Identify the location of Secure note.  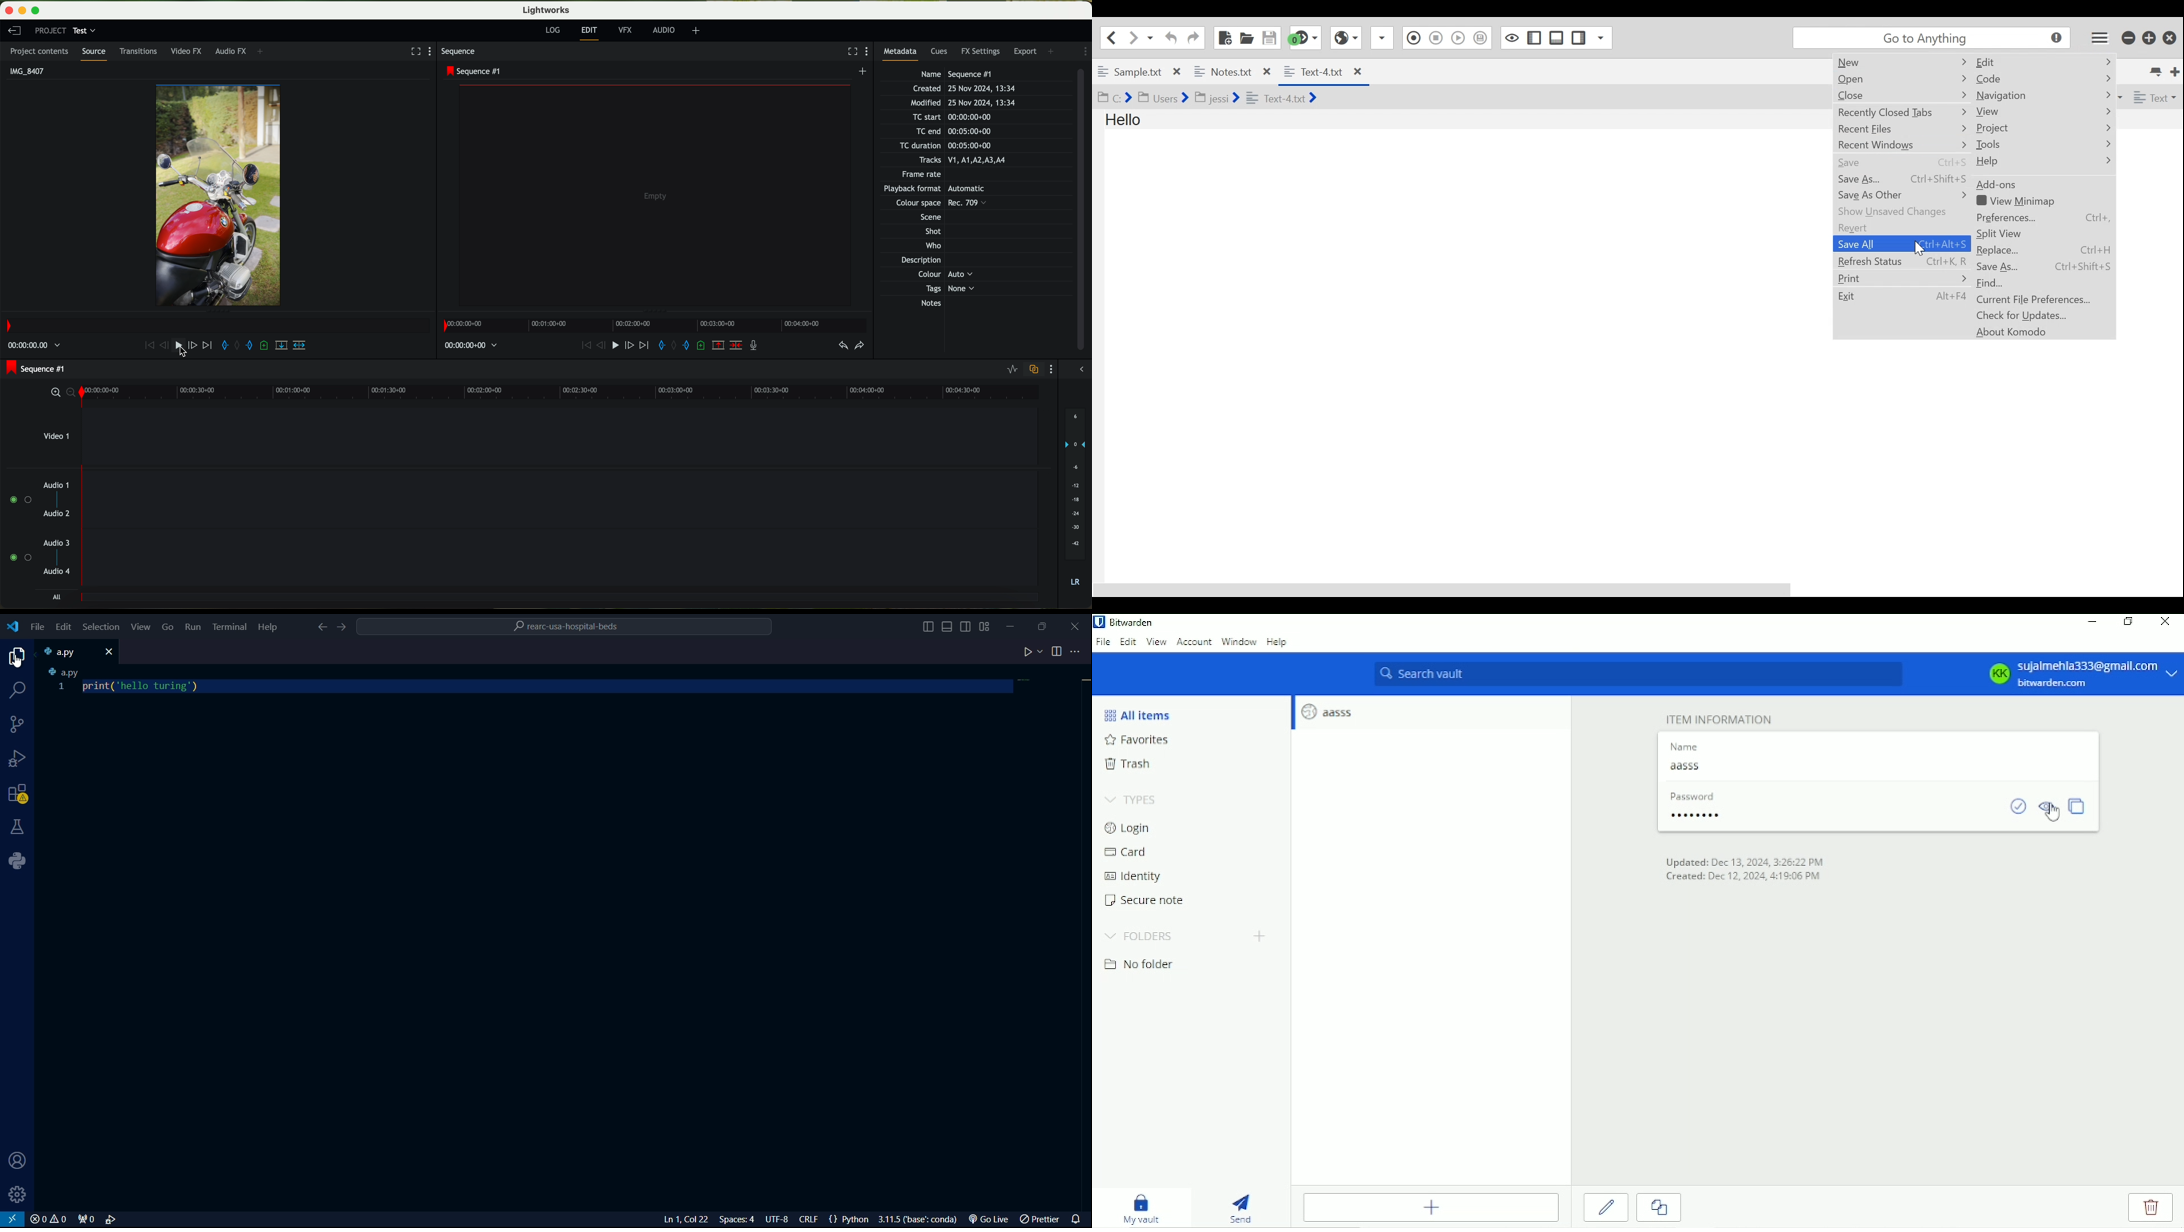
(1147, 901).